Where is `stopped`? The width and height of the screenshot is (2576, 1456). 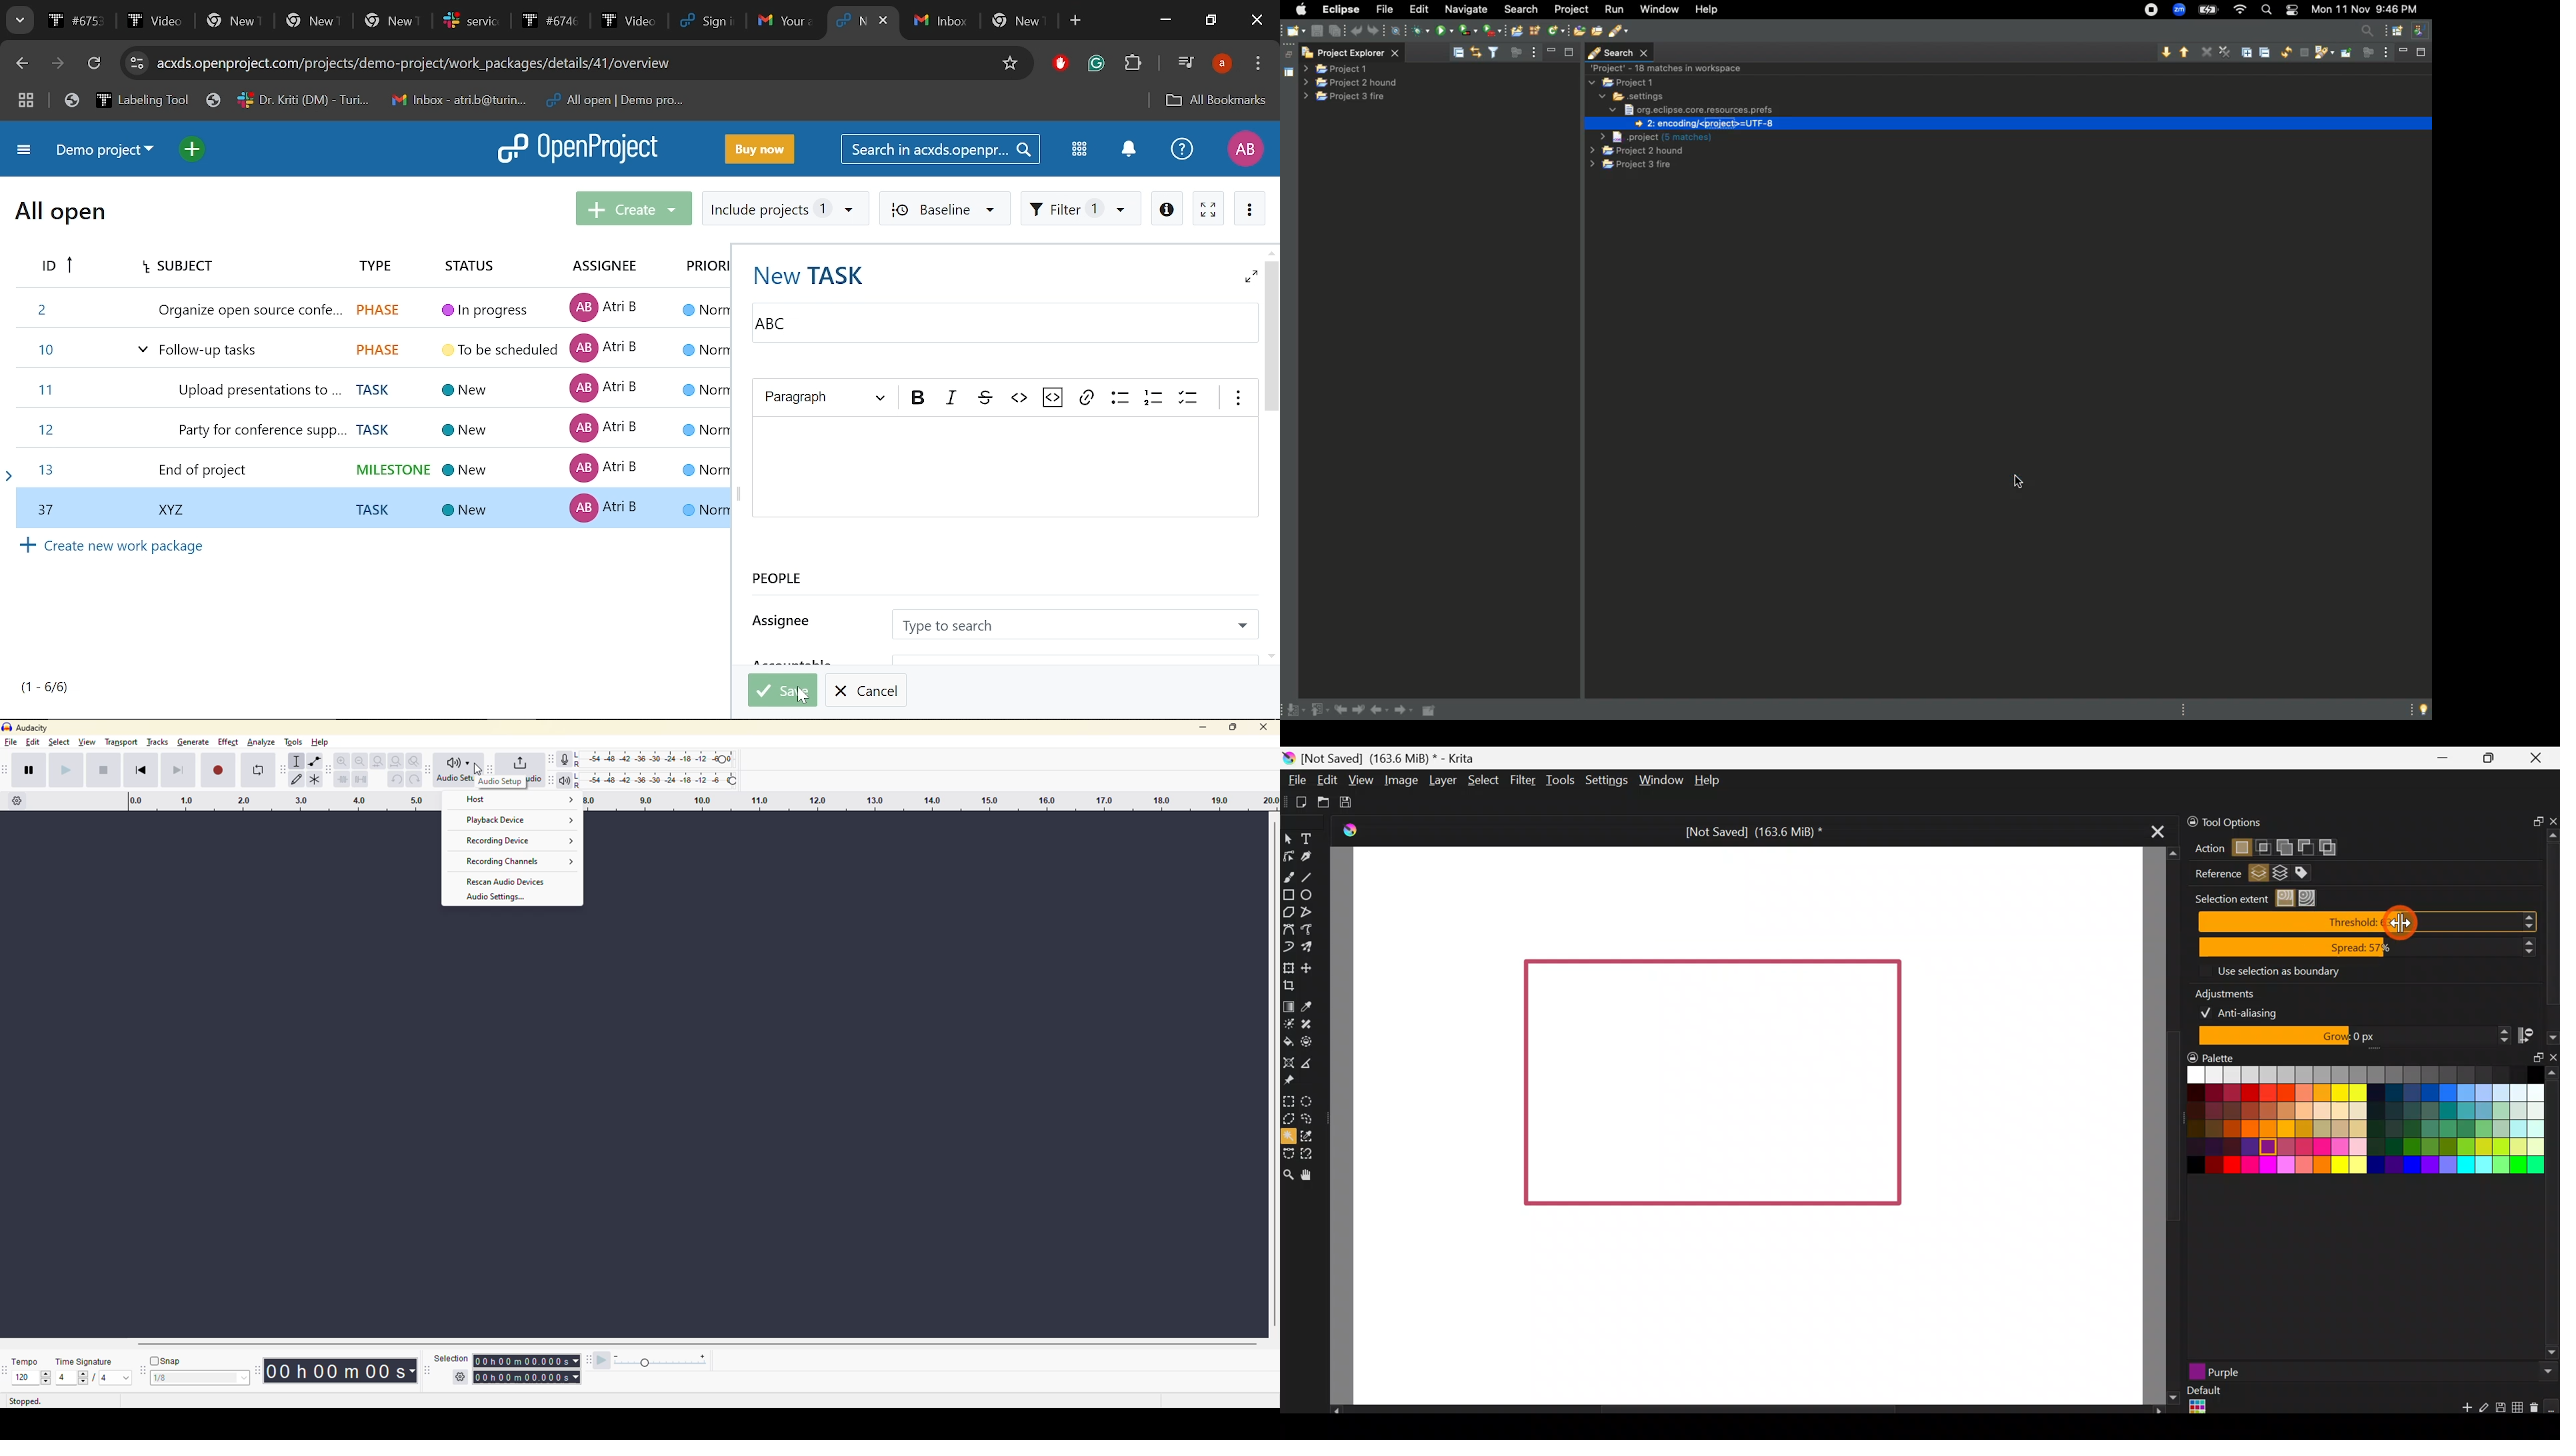 stopped is located at coordinates (28, 1399).